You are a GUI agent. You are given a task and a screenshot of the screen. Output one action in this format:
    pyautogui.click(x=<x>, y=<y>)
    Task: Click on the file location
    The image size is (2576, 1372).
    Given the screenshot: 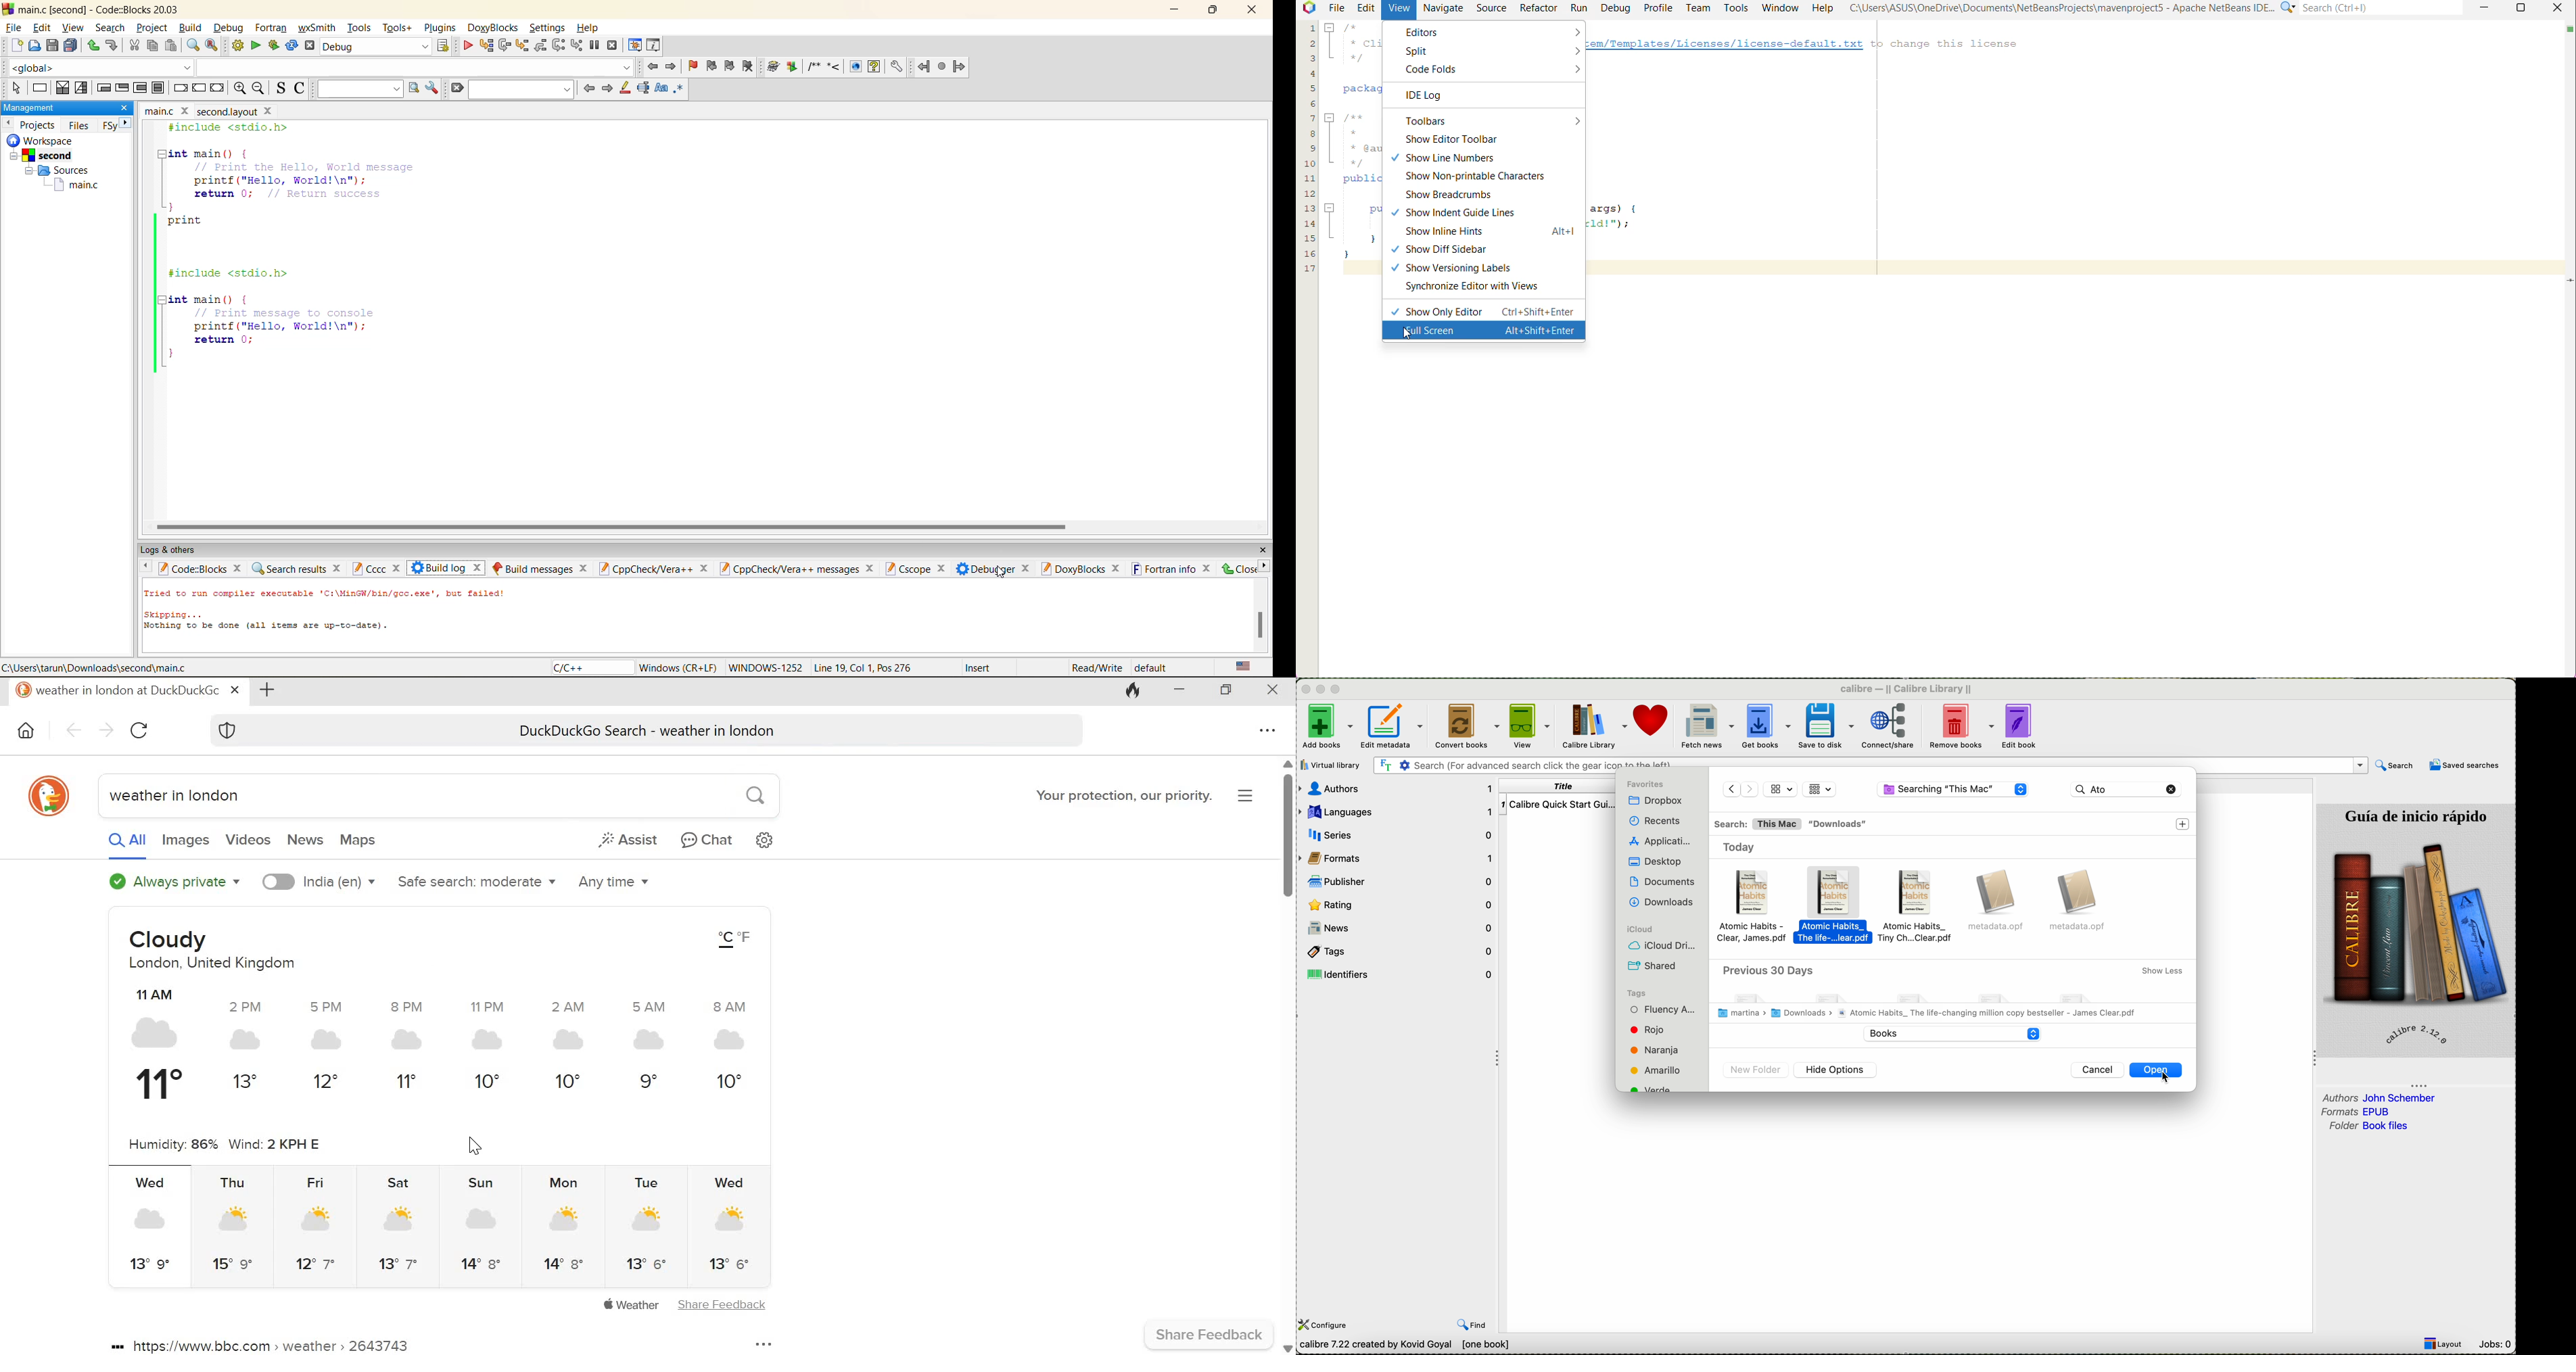 What is the action you would take?
    pyautogui.click(x=99, y=668)
    